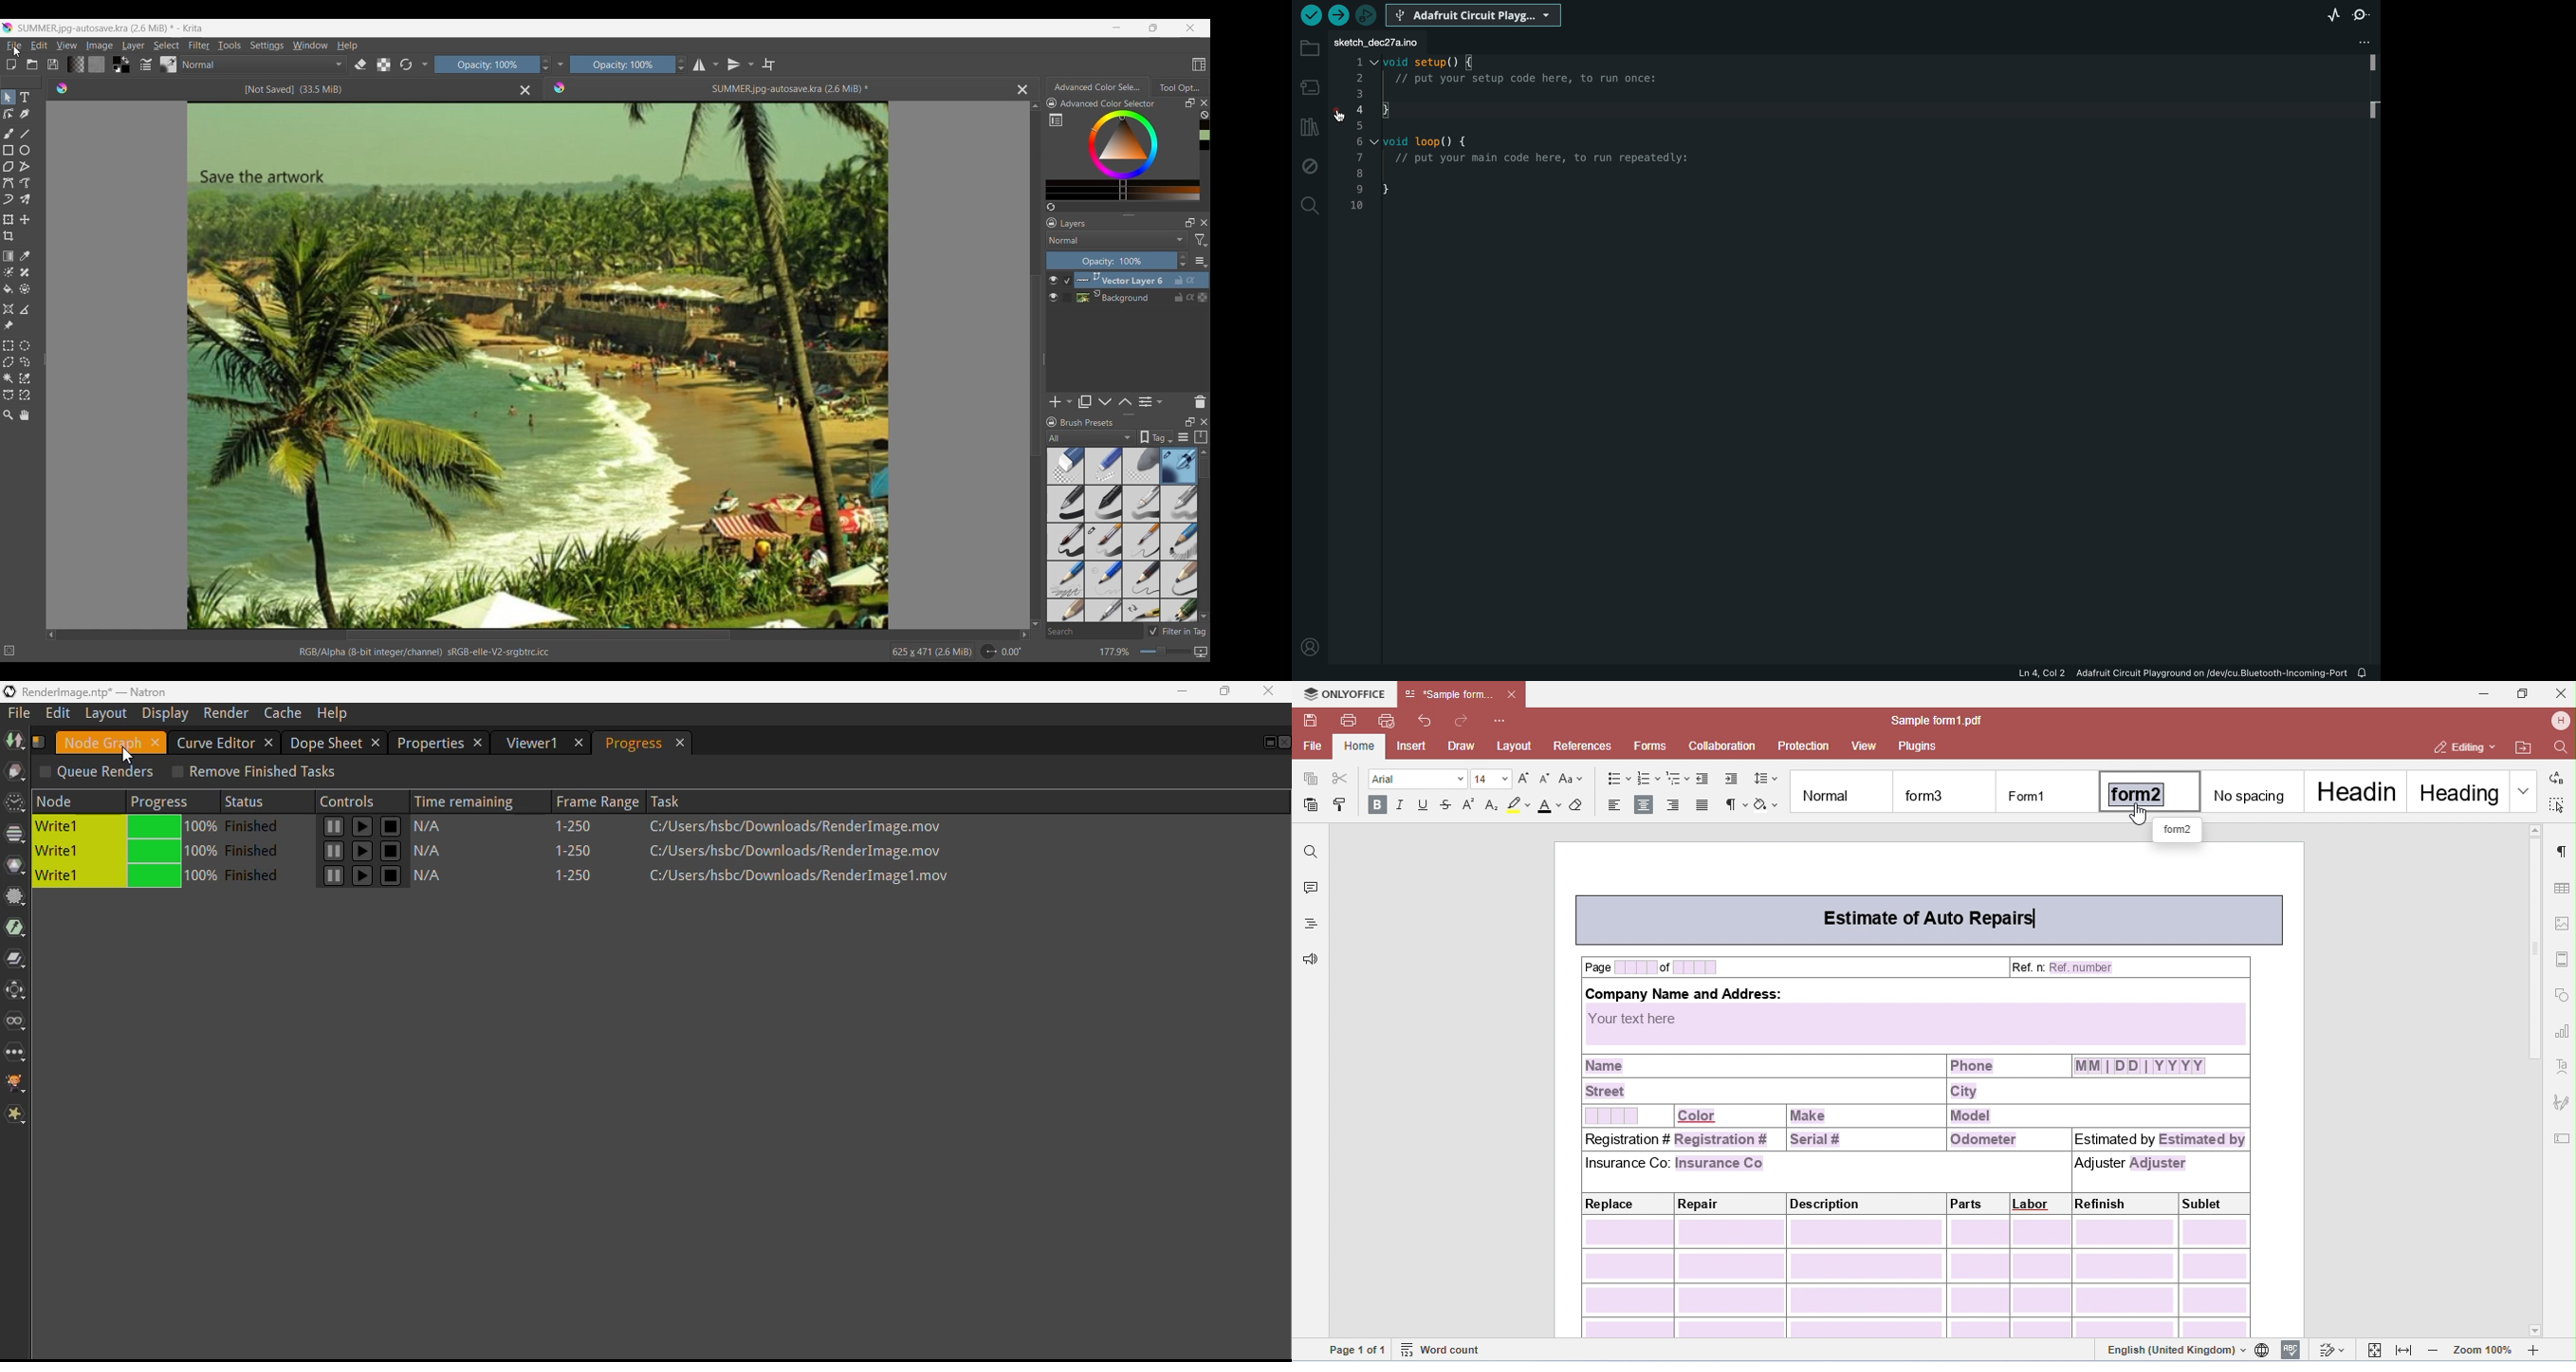 The image size is (2576, 1372). I want to click on Opacity scale, so click(620, 64).